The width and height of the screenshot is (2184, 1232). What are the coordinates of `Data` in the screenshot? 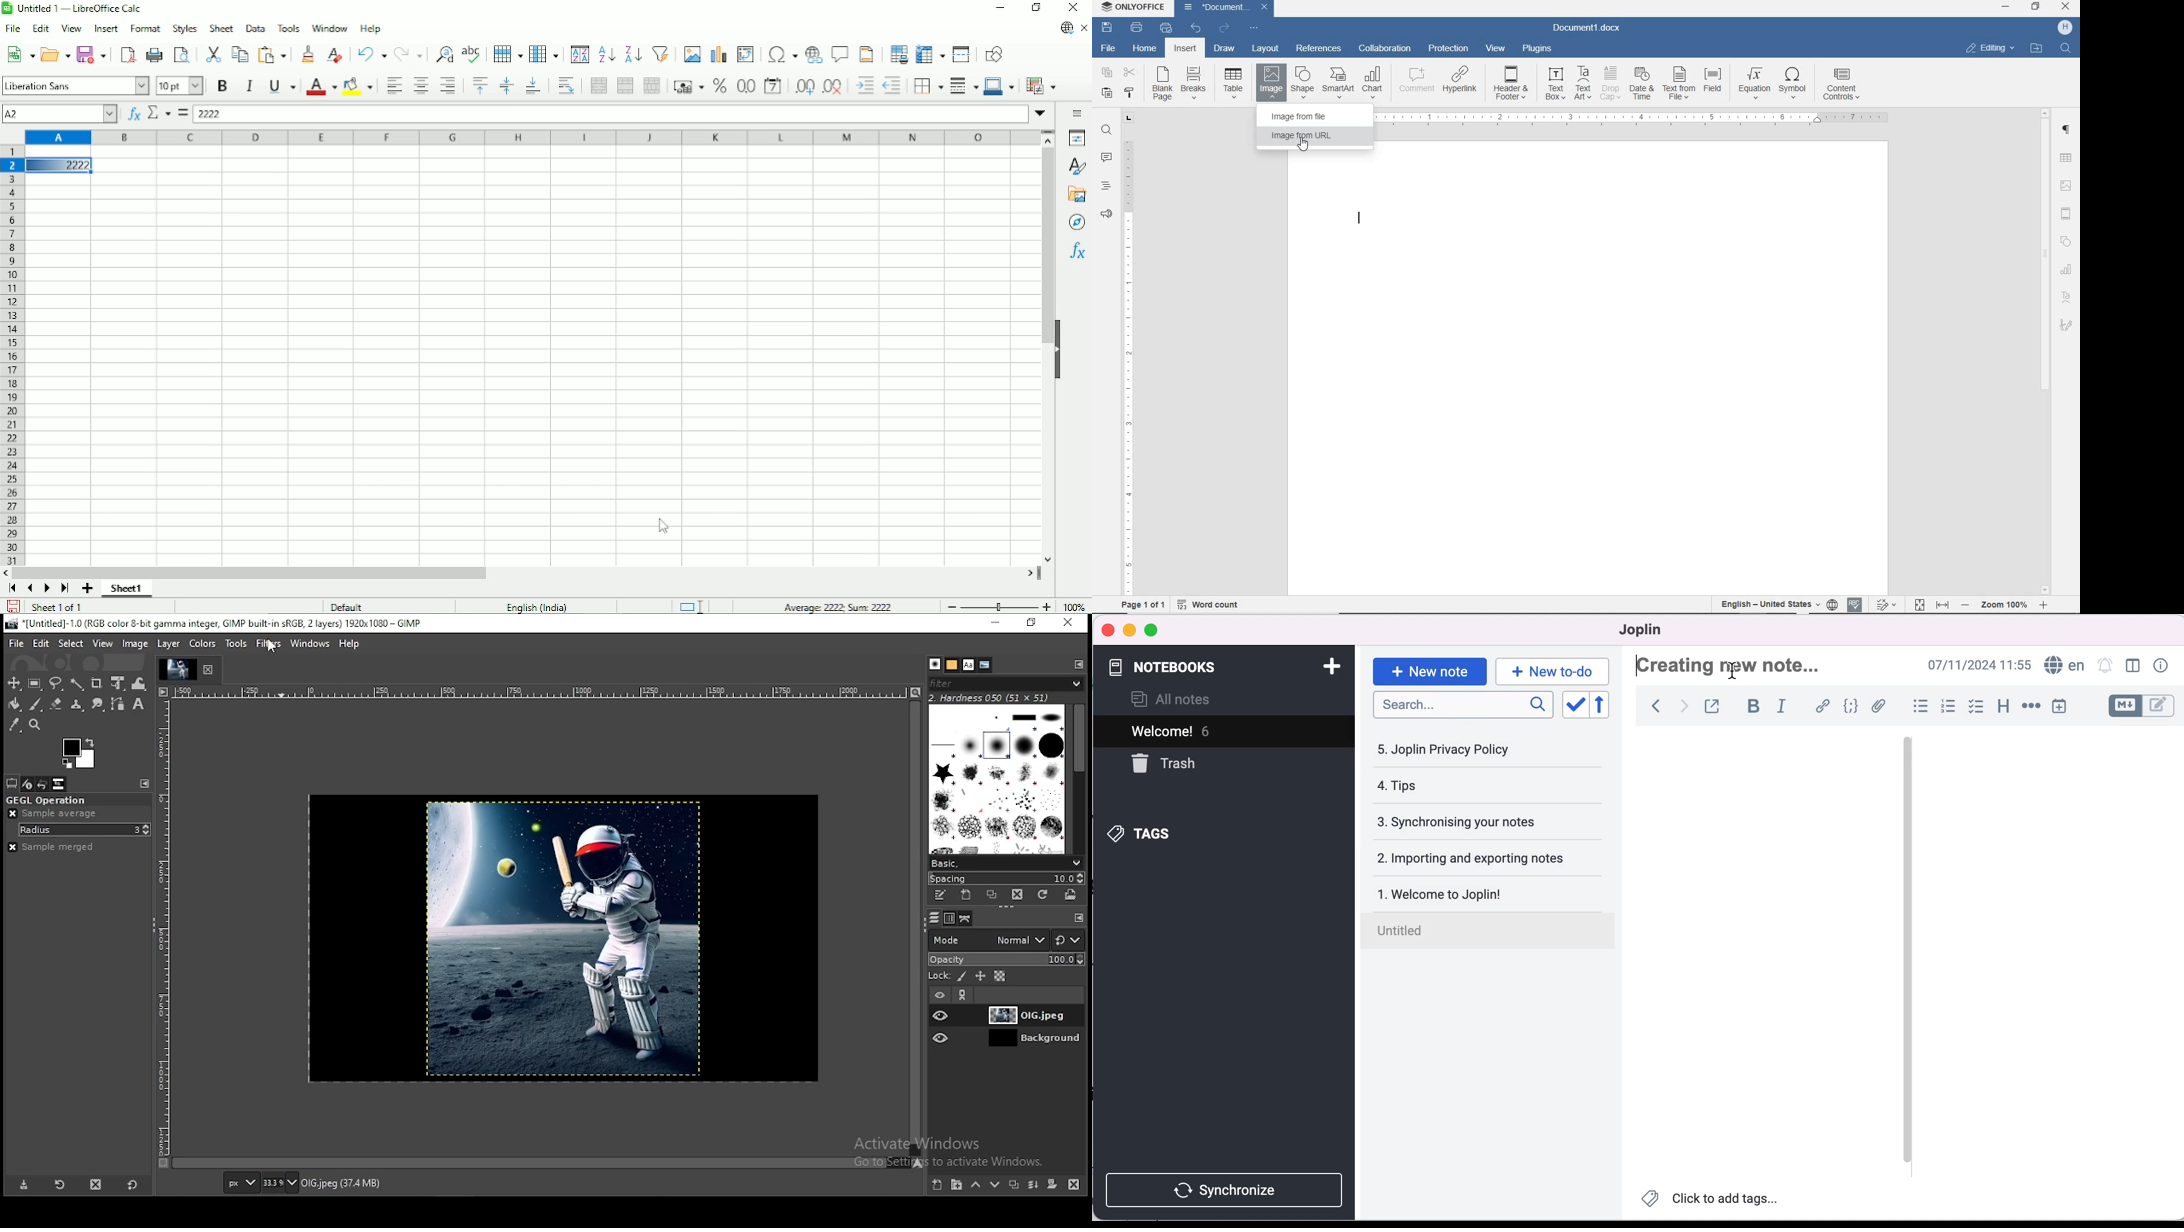 It's located at (255, 28).